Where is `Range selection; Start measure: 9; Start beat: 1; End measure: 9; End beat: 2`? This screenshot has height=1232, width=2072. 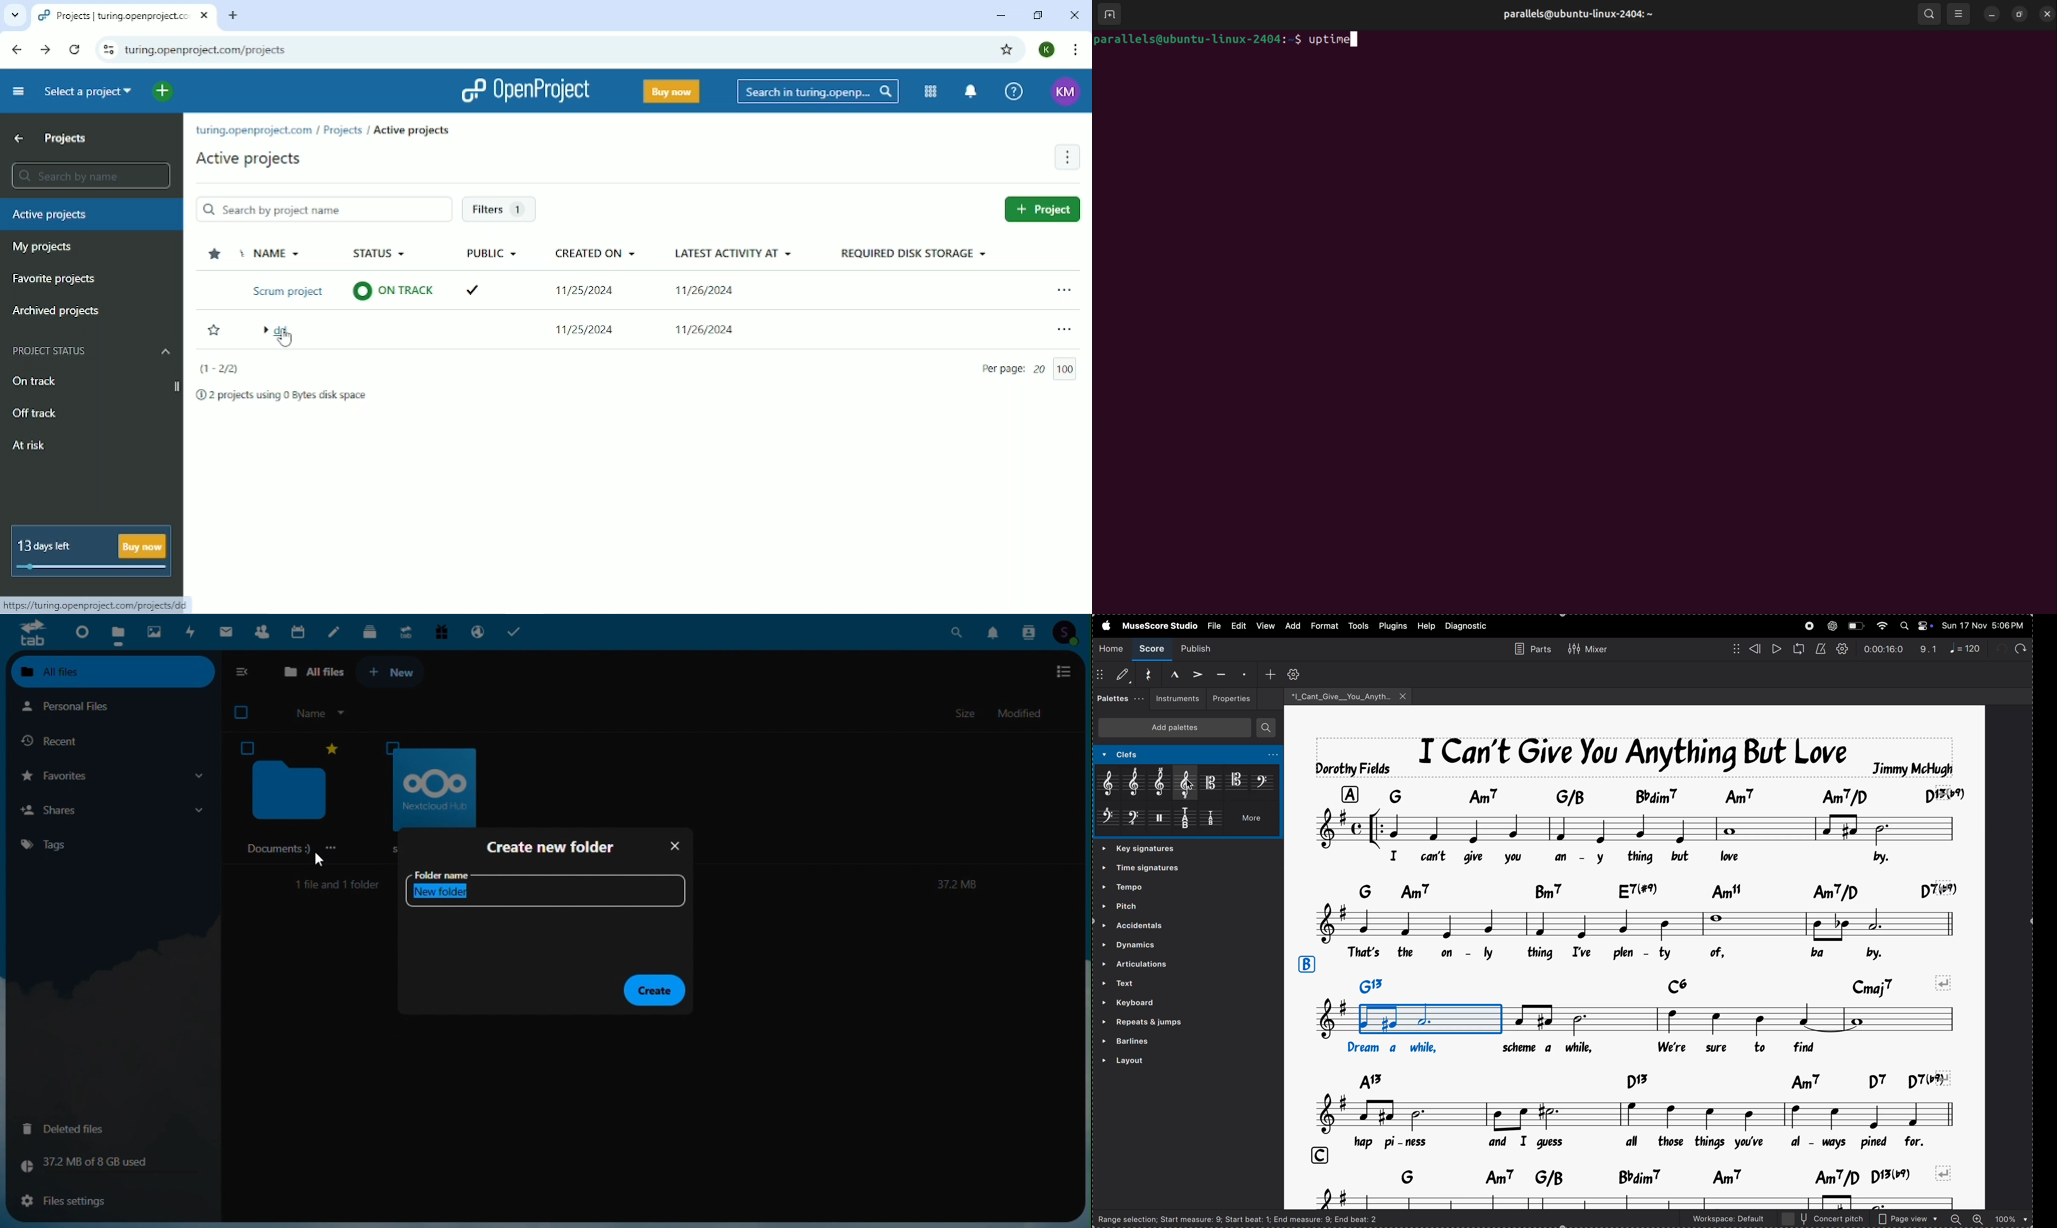
Range selection; Start measure: 9; Start beat: 1; End measure: 9; End beat: 2 is located at coordinates (1245, 1219).